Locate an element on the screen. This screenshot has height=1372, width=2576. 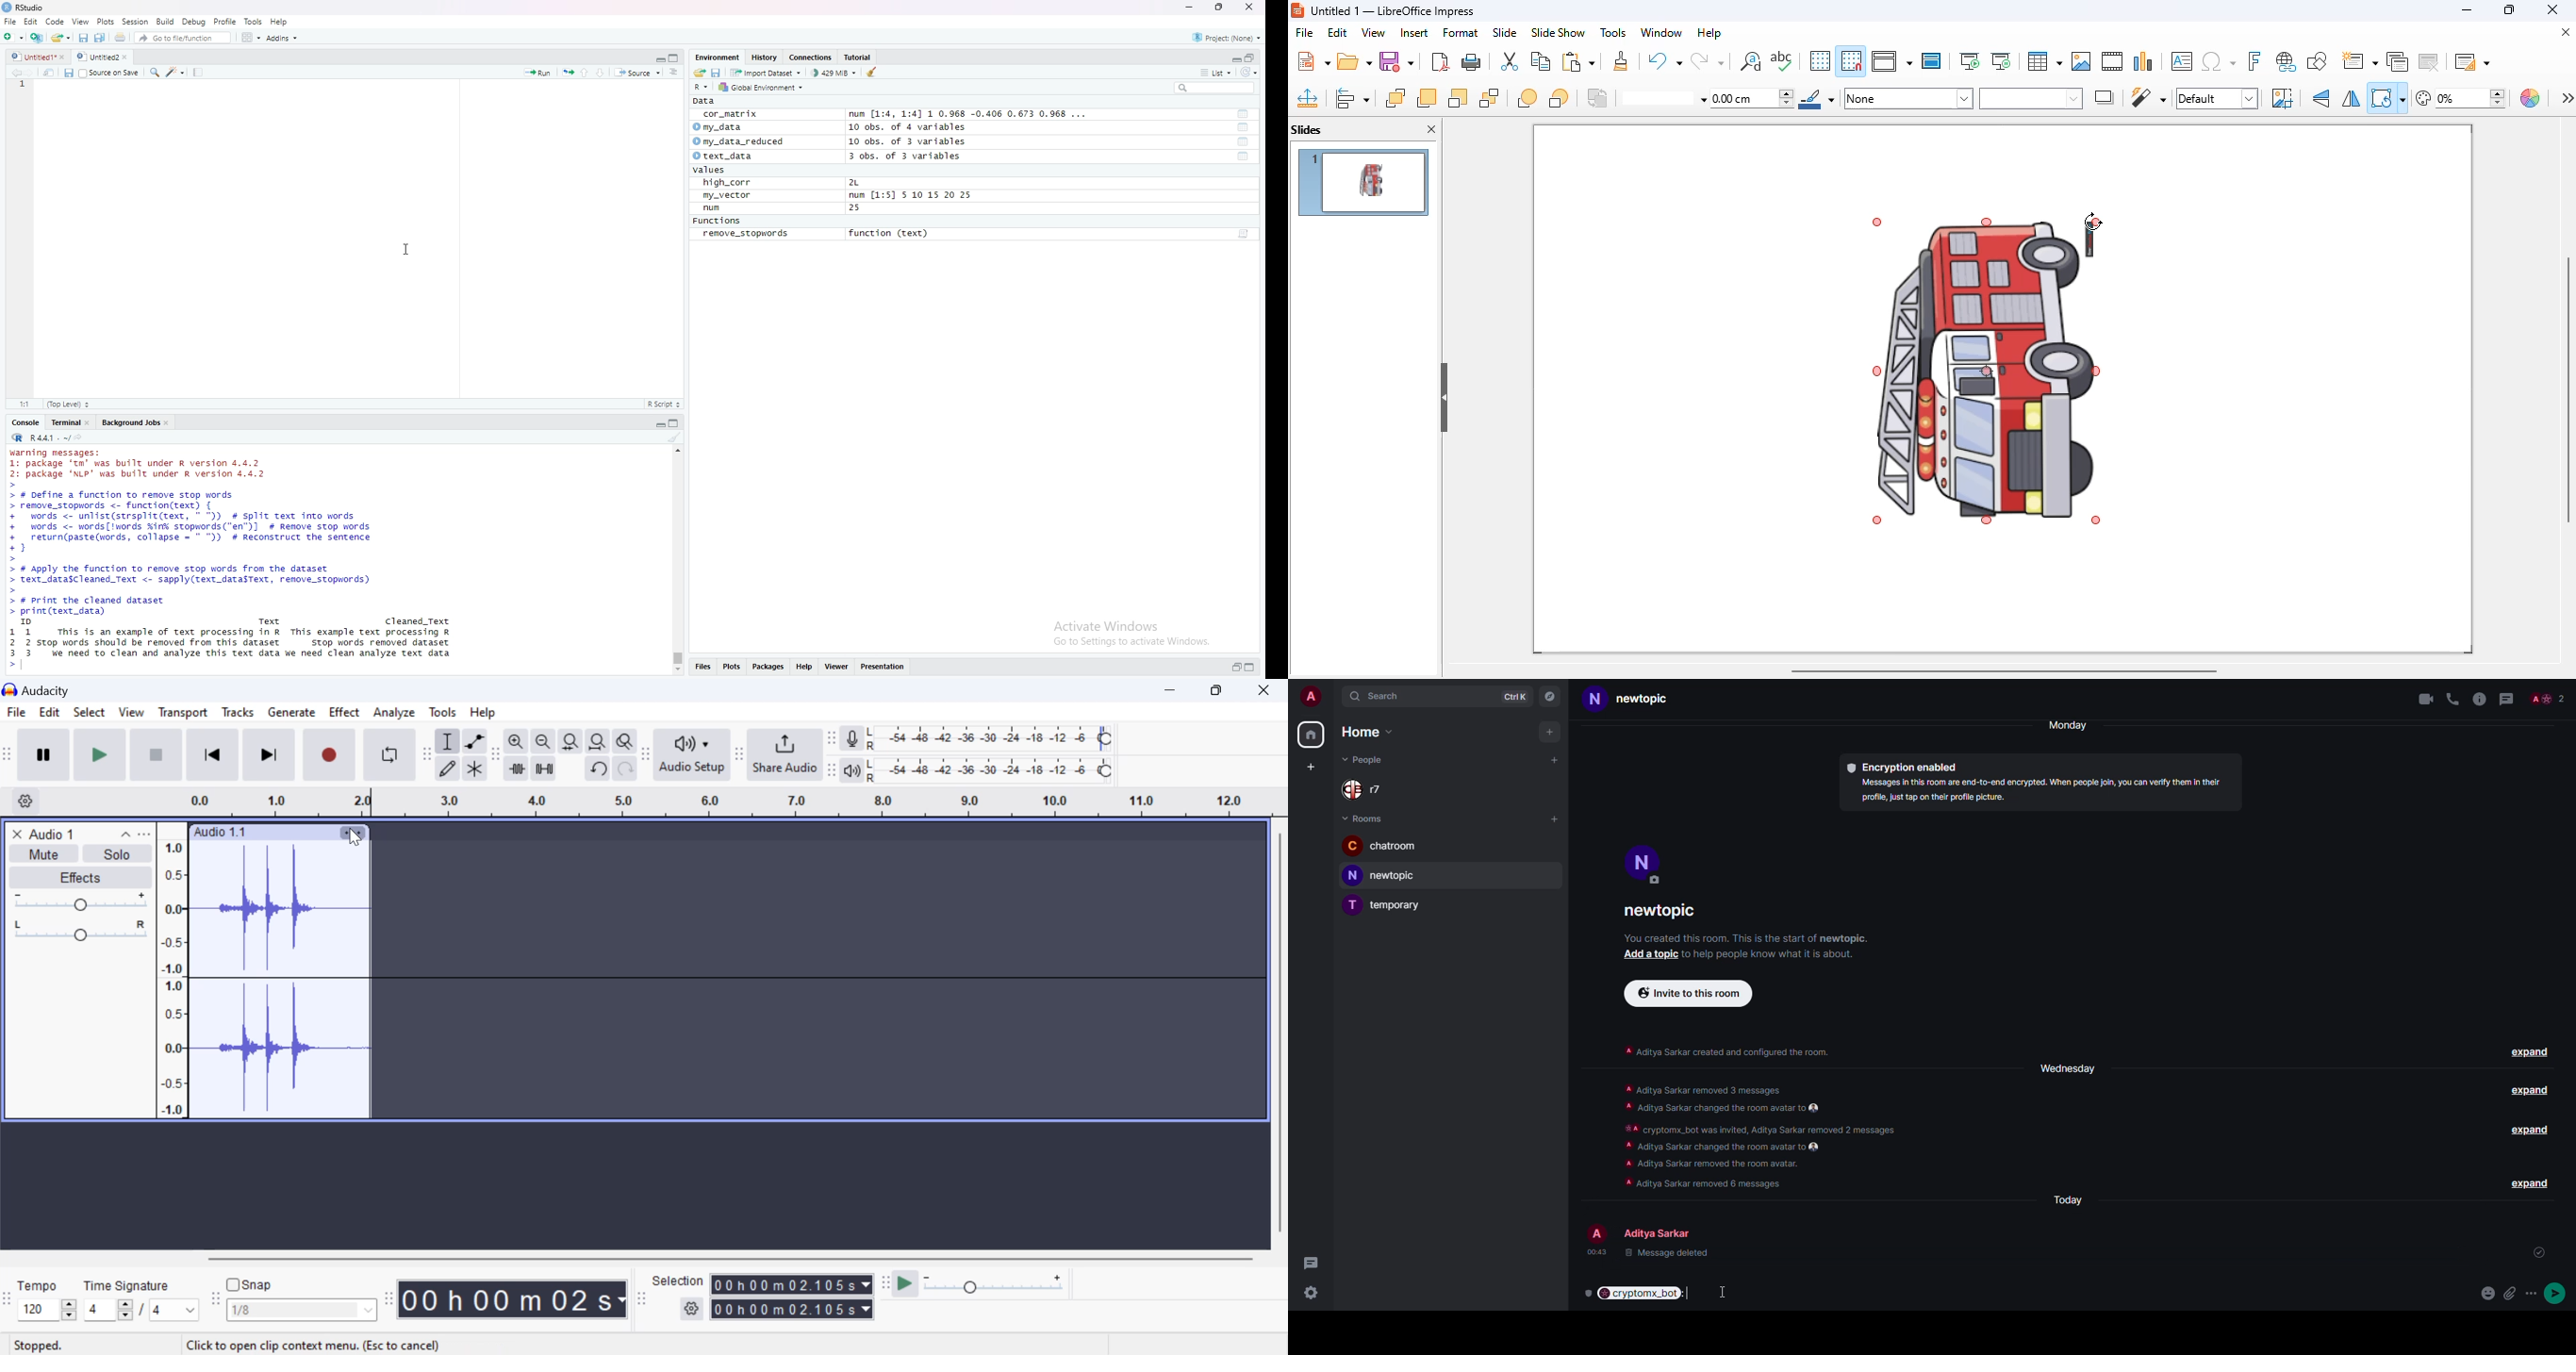
display grid is located at coordinates (1820, 61).